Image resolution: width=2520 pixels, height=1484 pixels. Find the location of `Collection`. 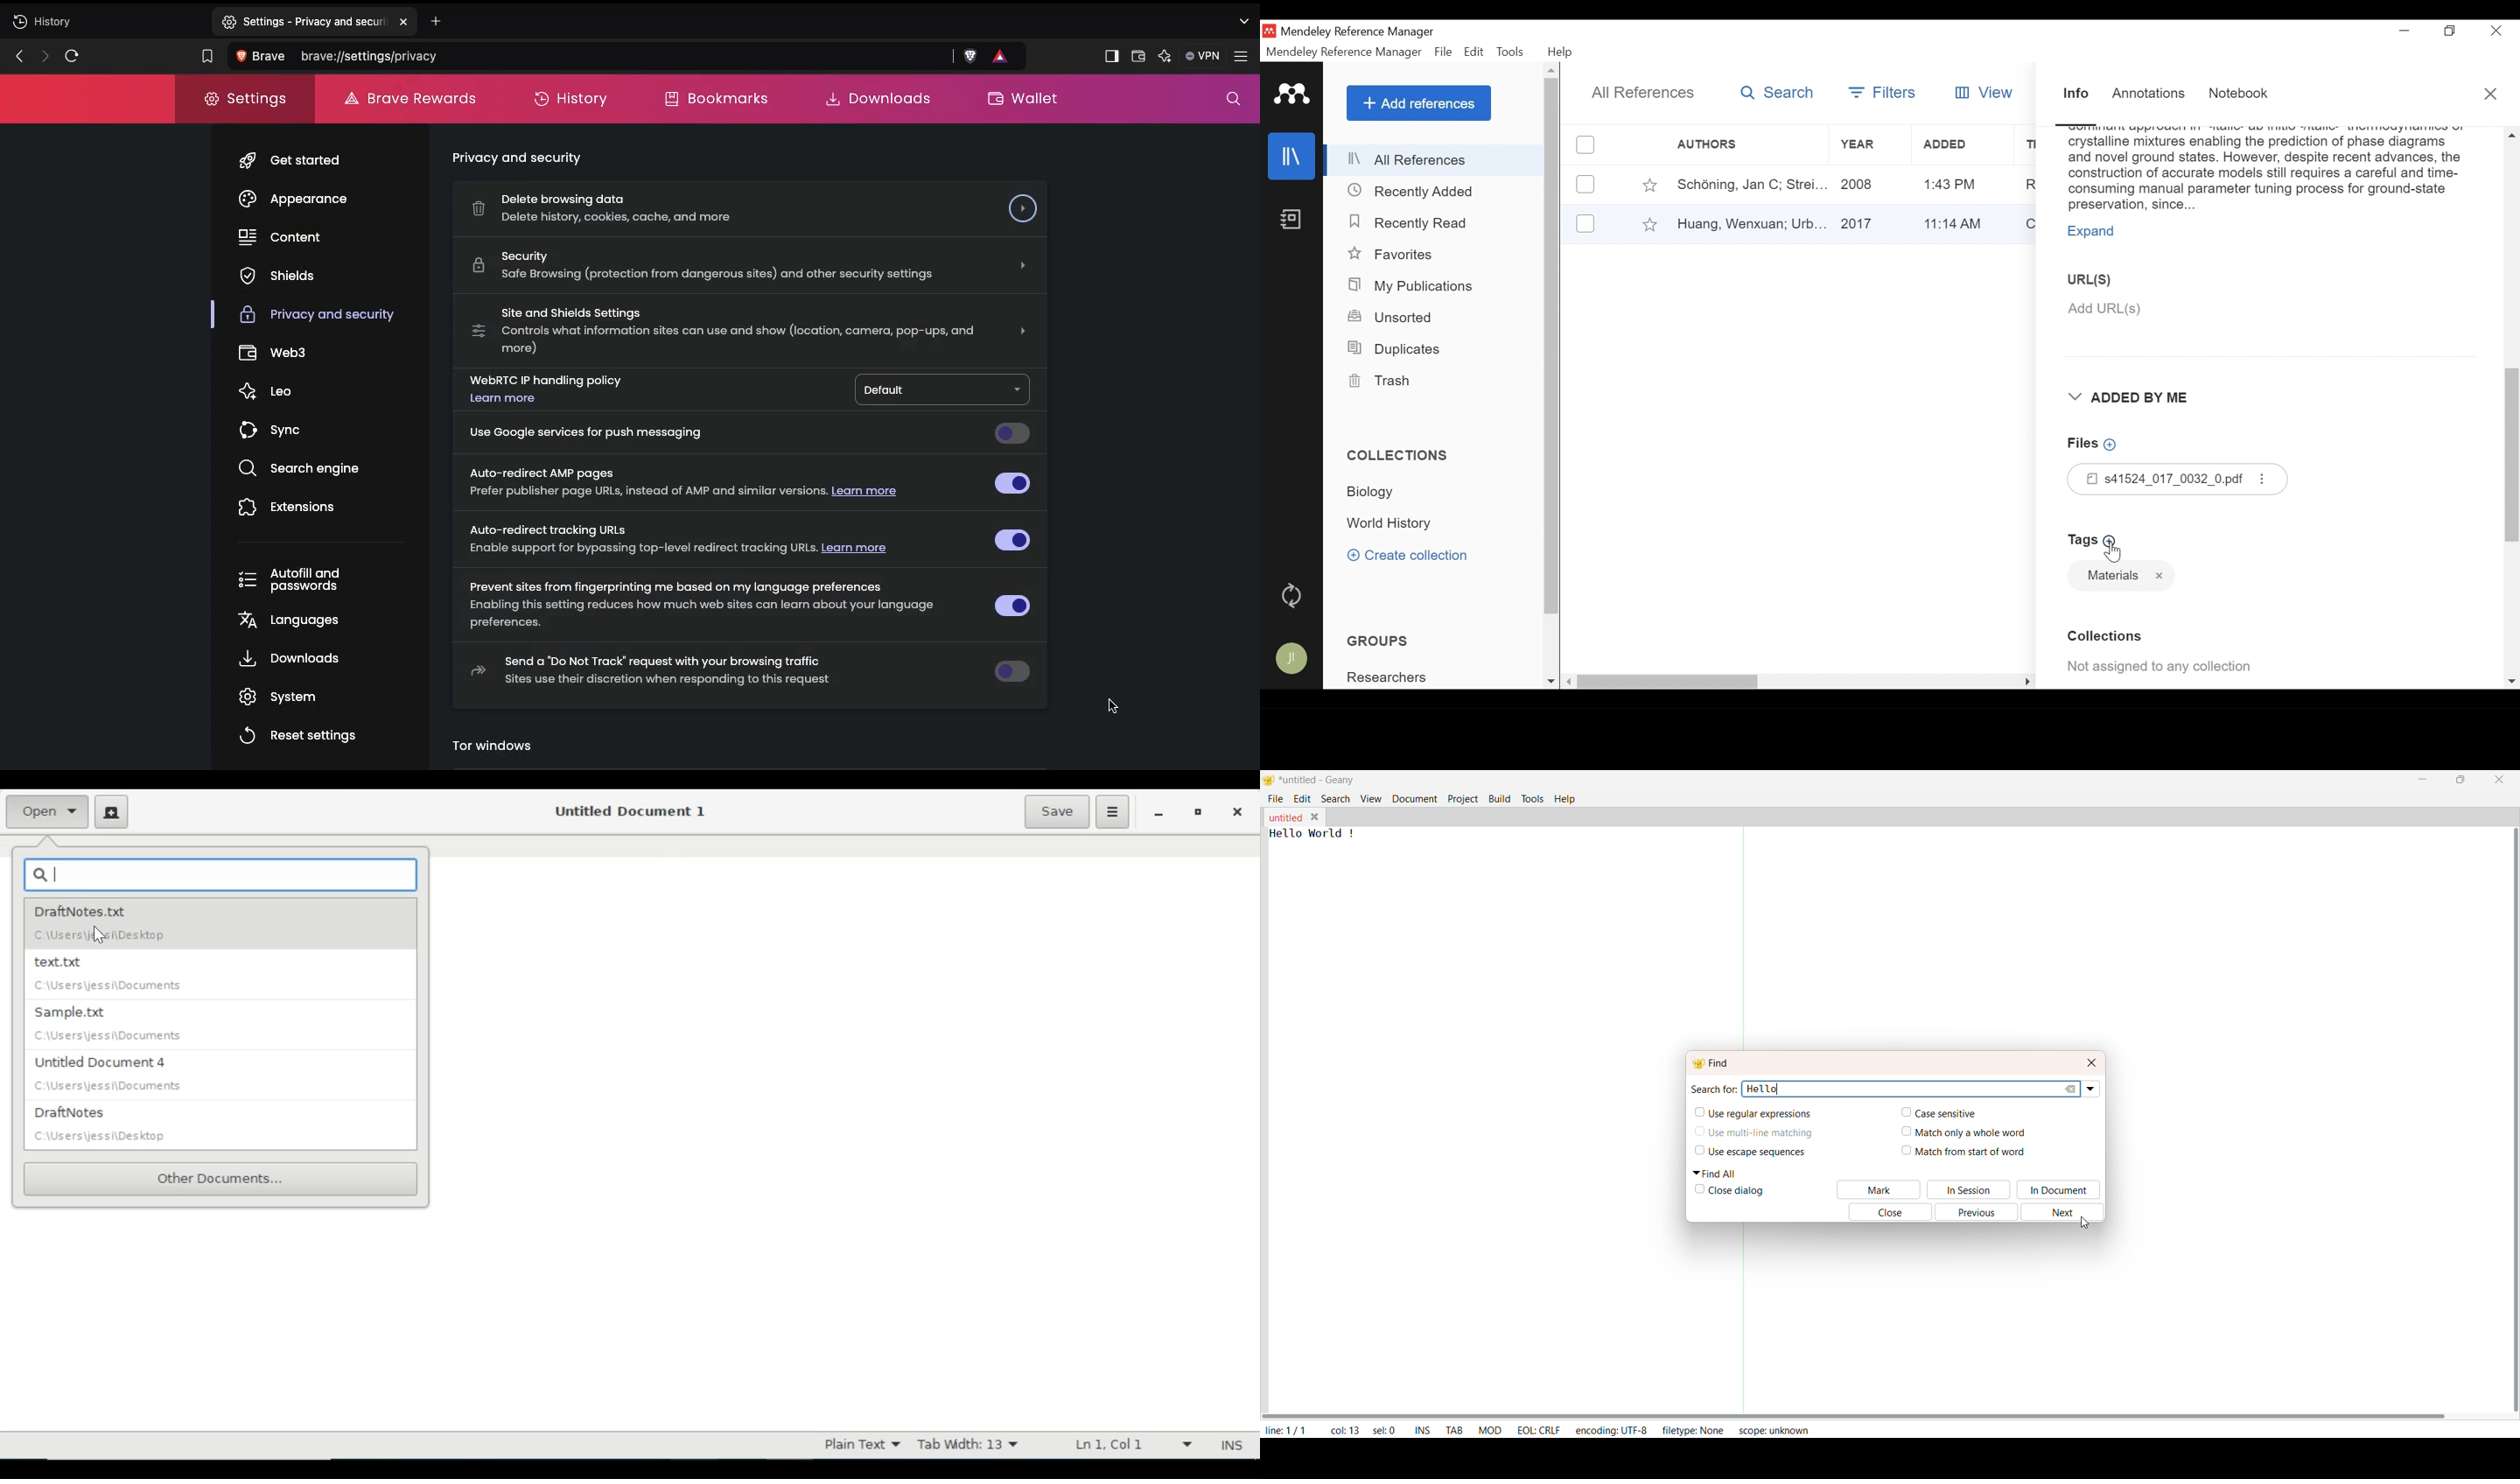

Collection is located at coordinates (2107, 634).